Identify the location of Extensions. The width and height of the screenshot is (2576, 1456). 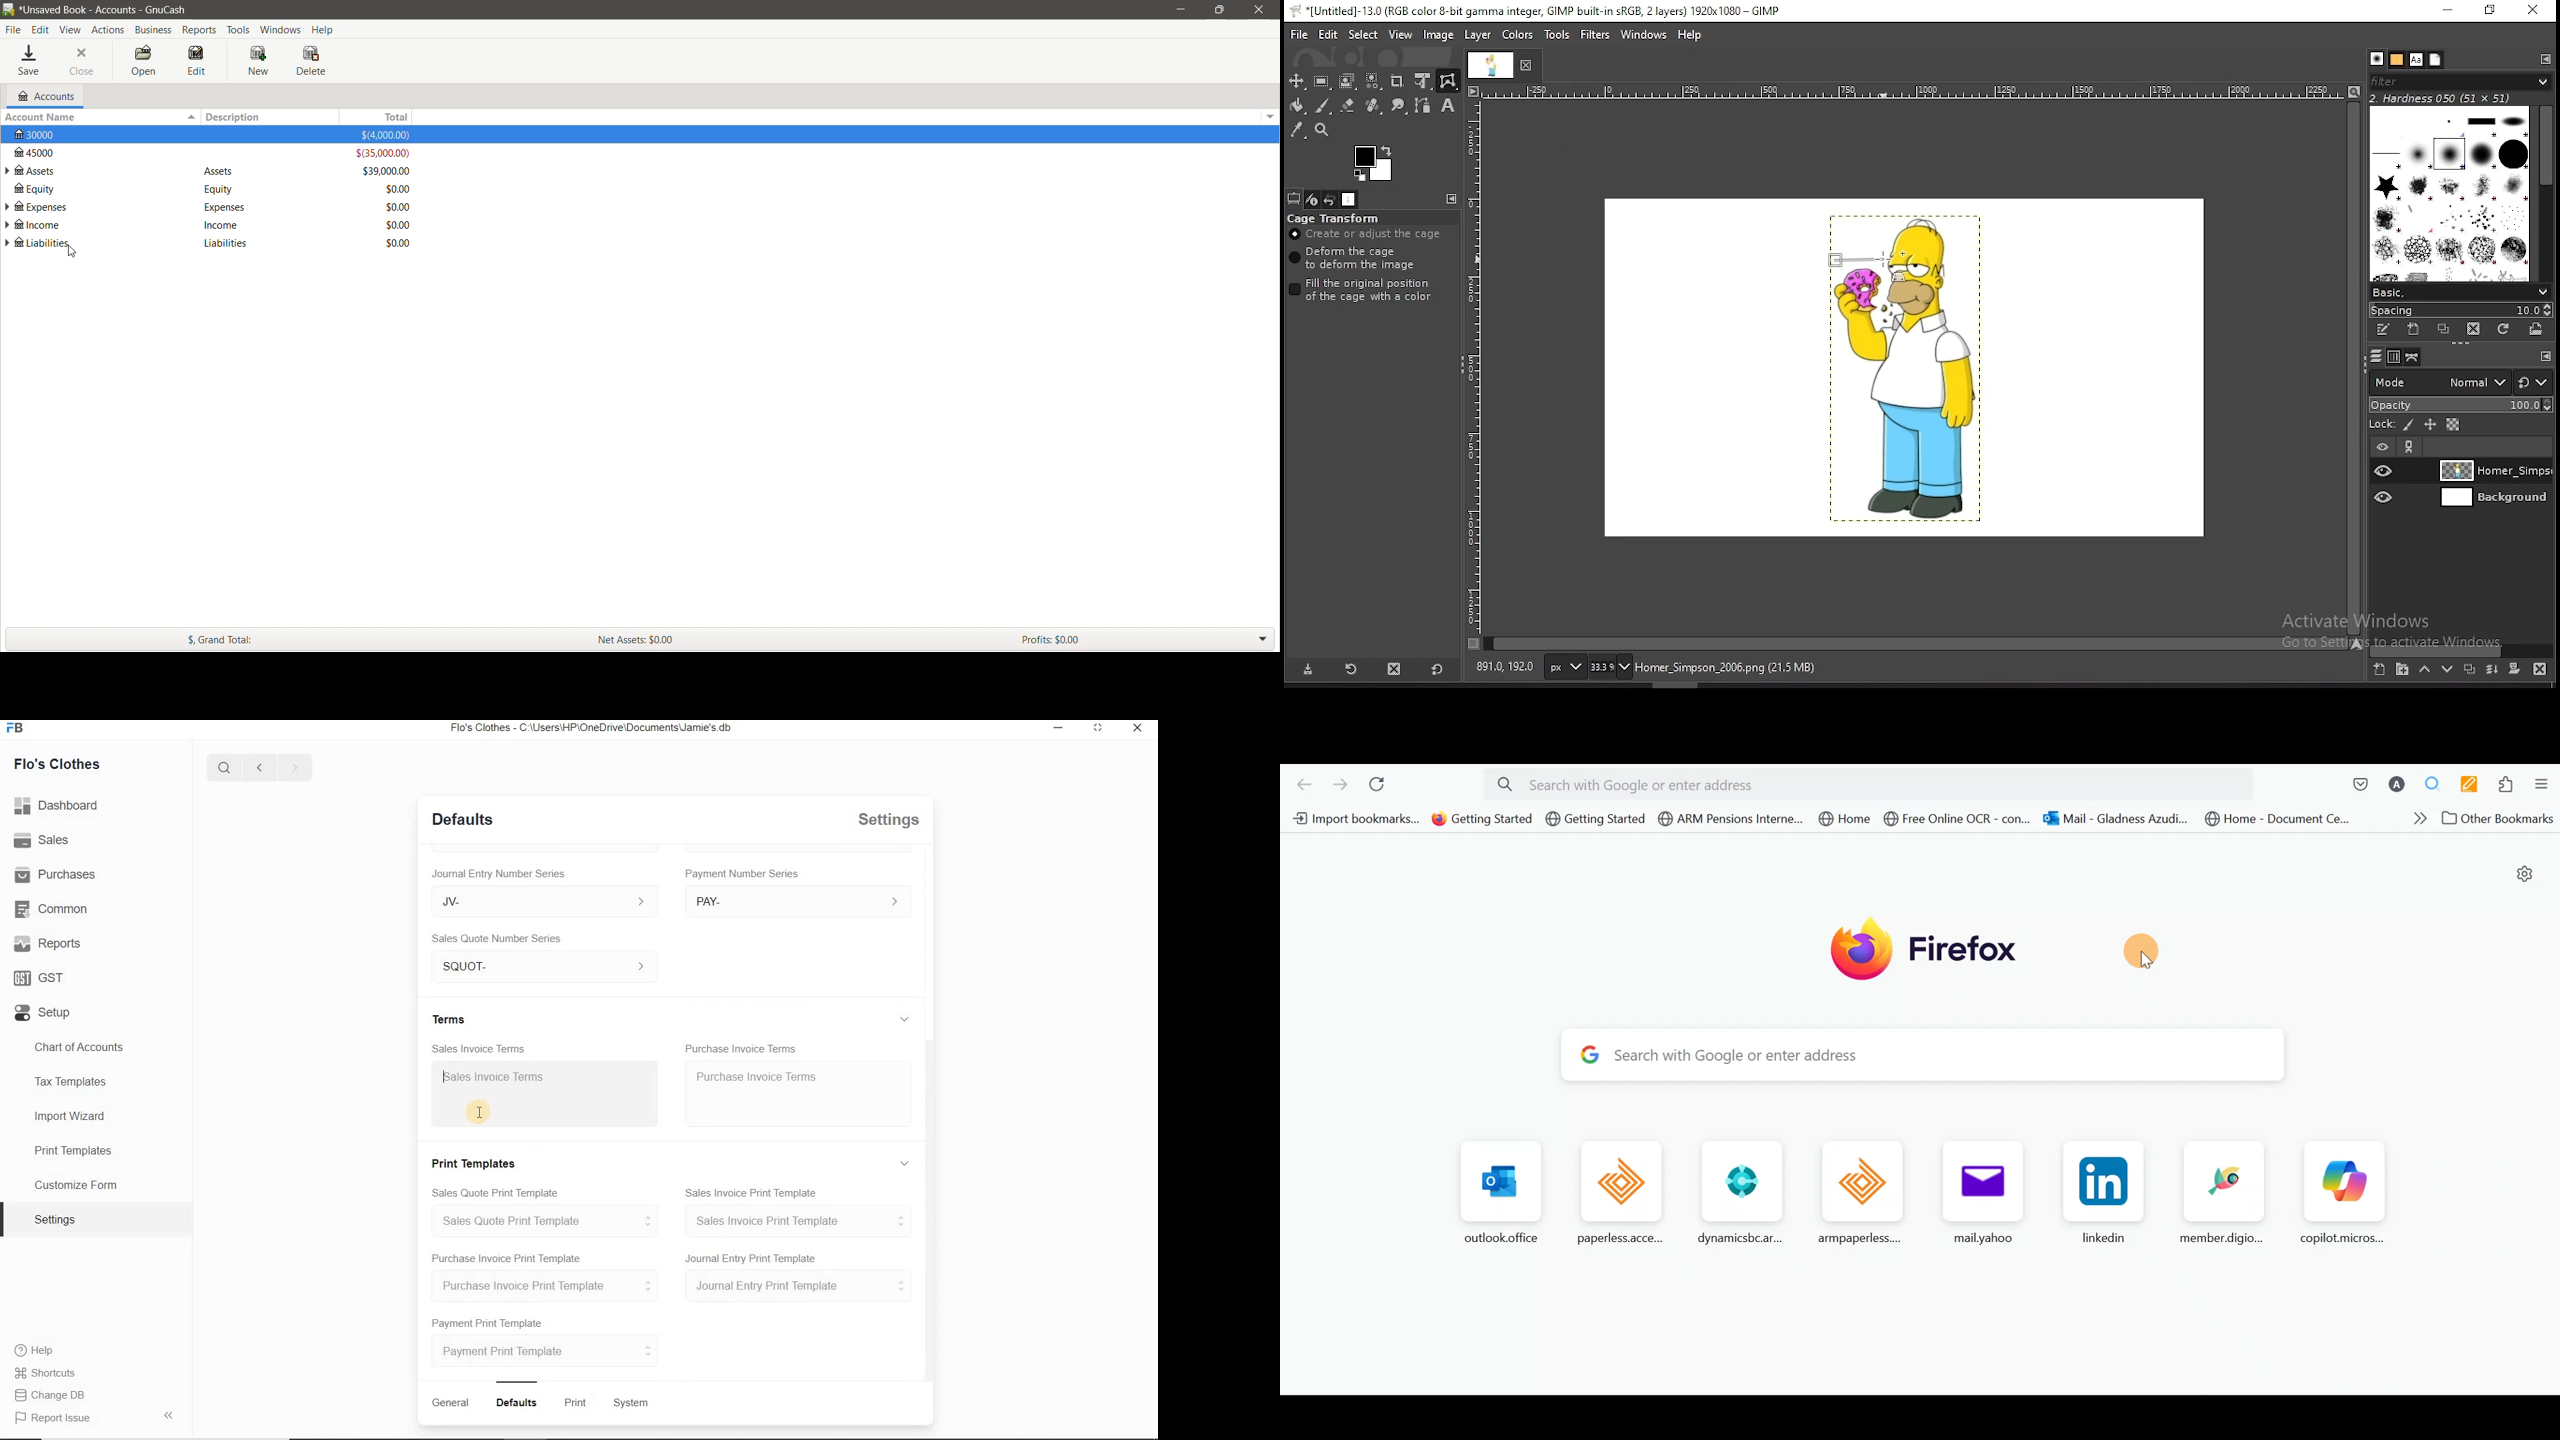
(2509, 783).